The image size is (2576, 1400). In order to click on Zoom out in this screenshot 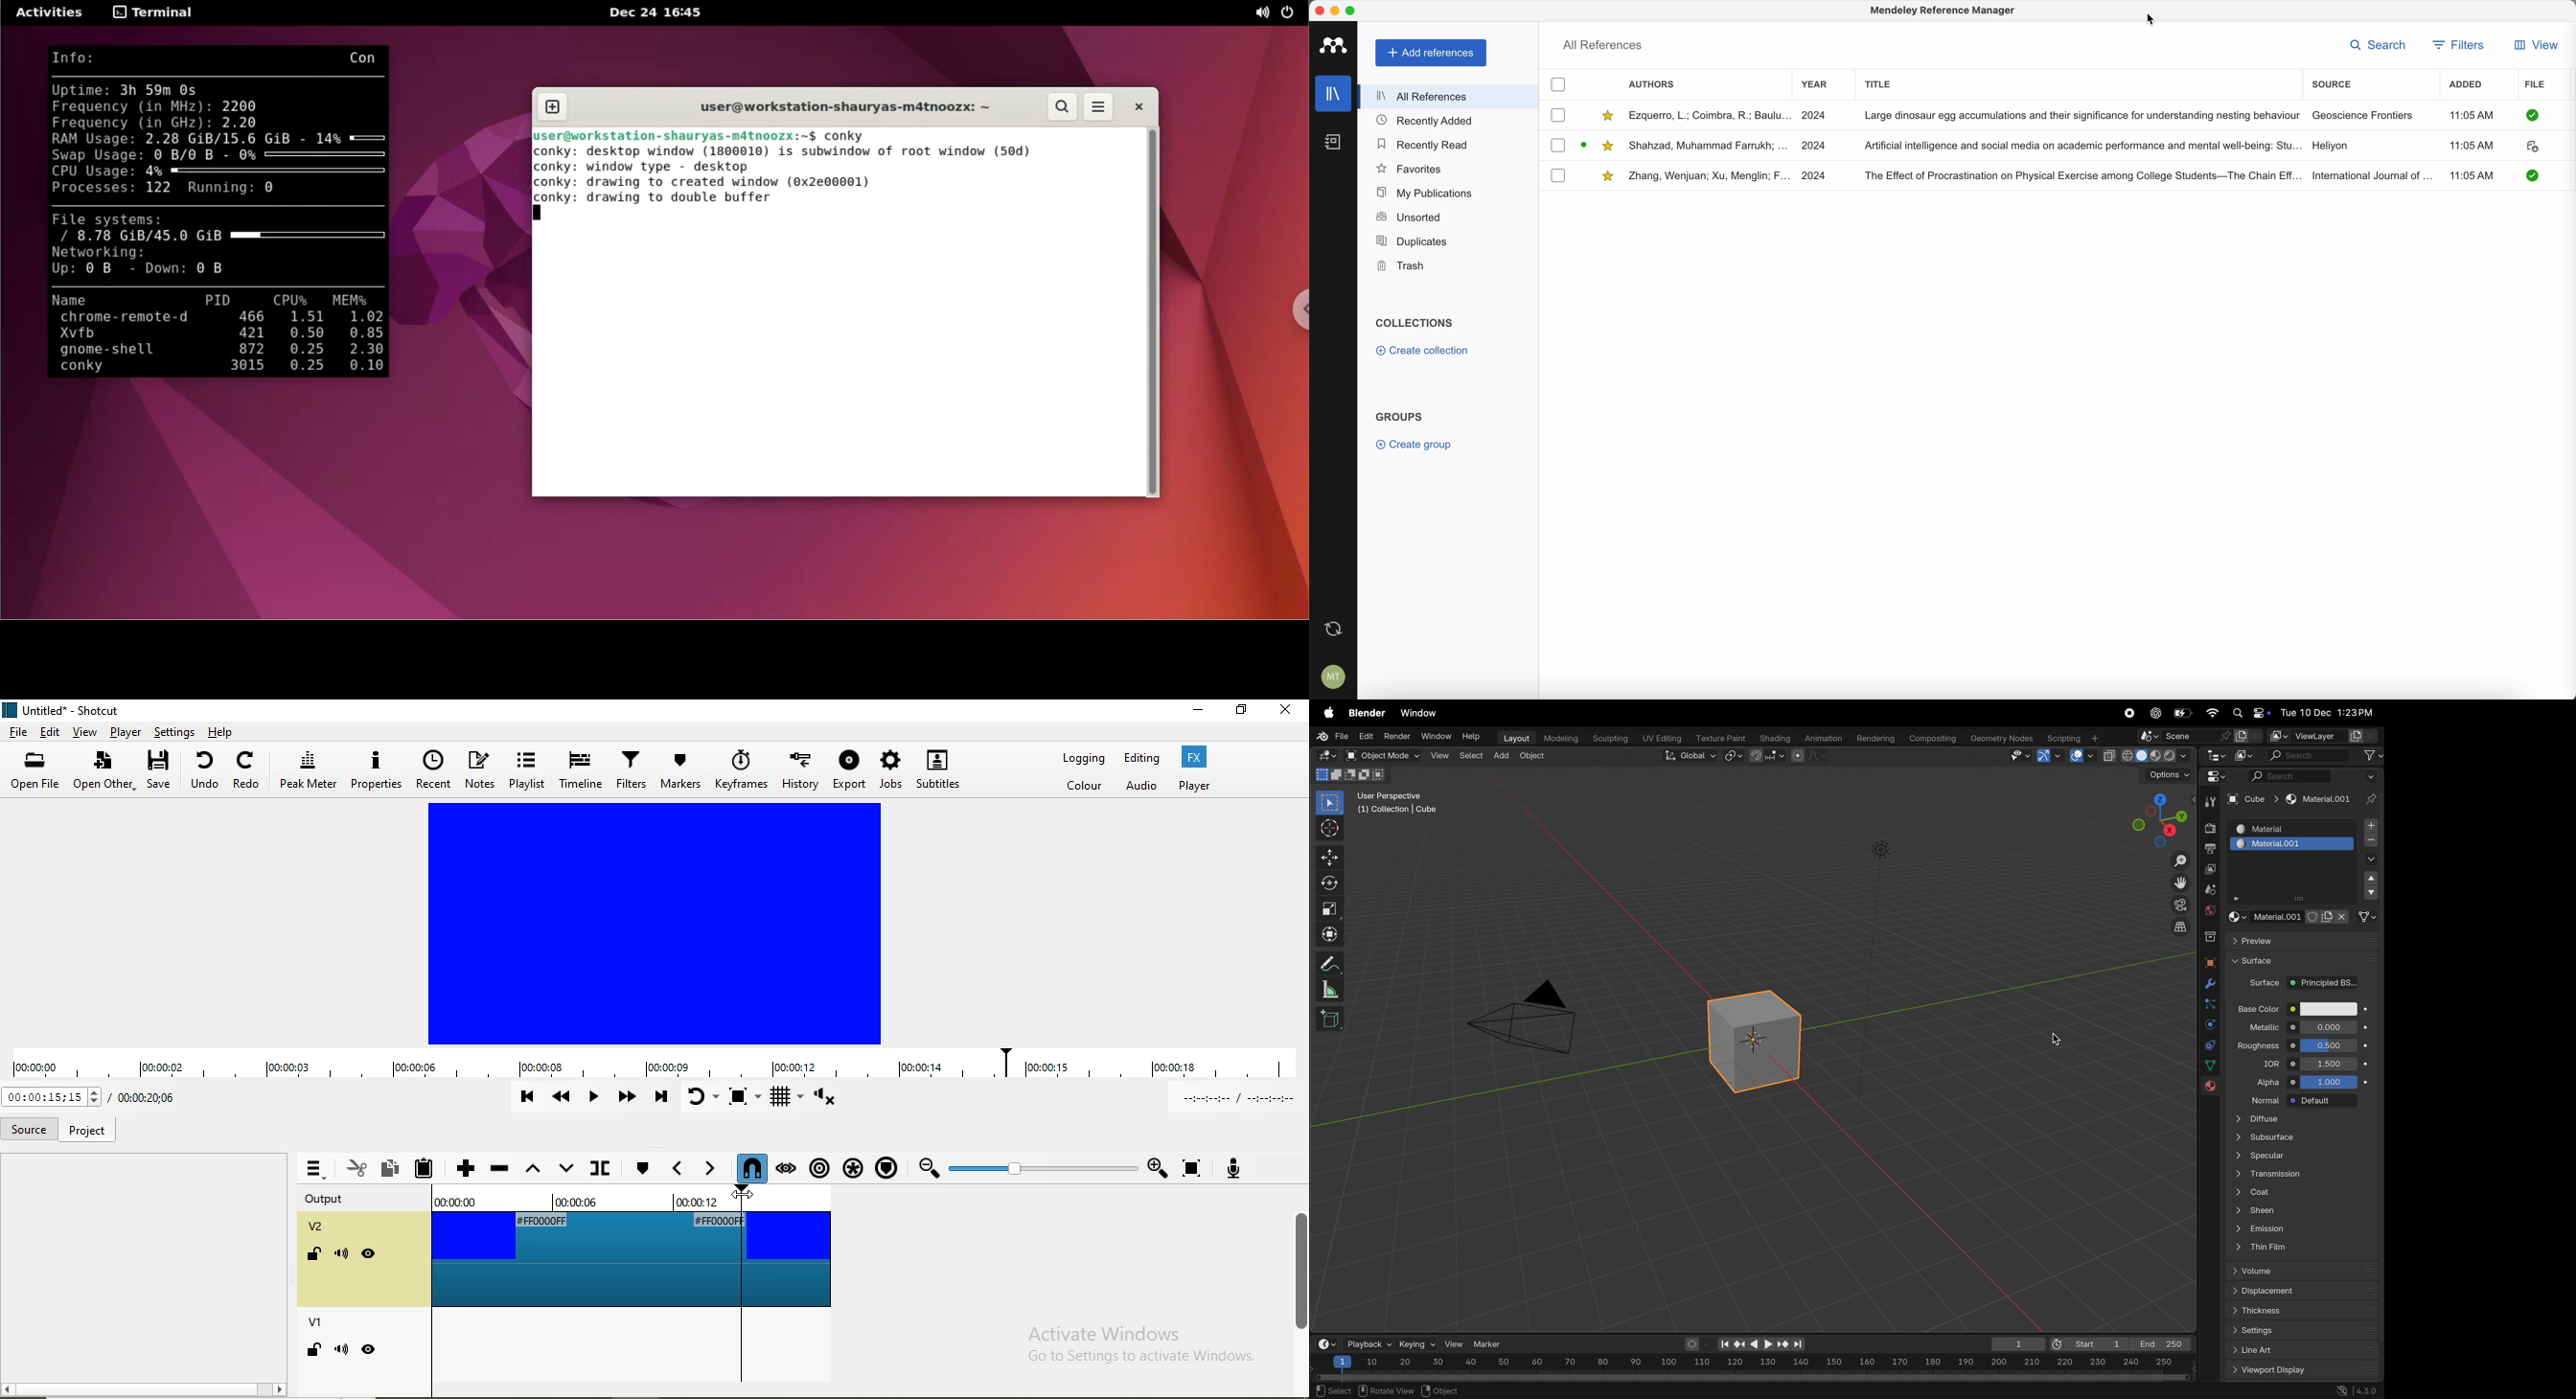, I will do `click(929, 1167)`.